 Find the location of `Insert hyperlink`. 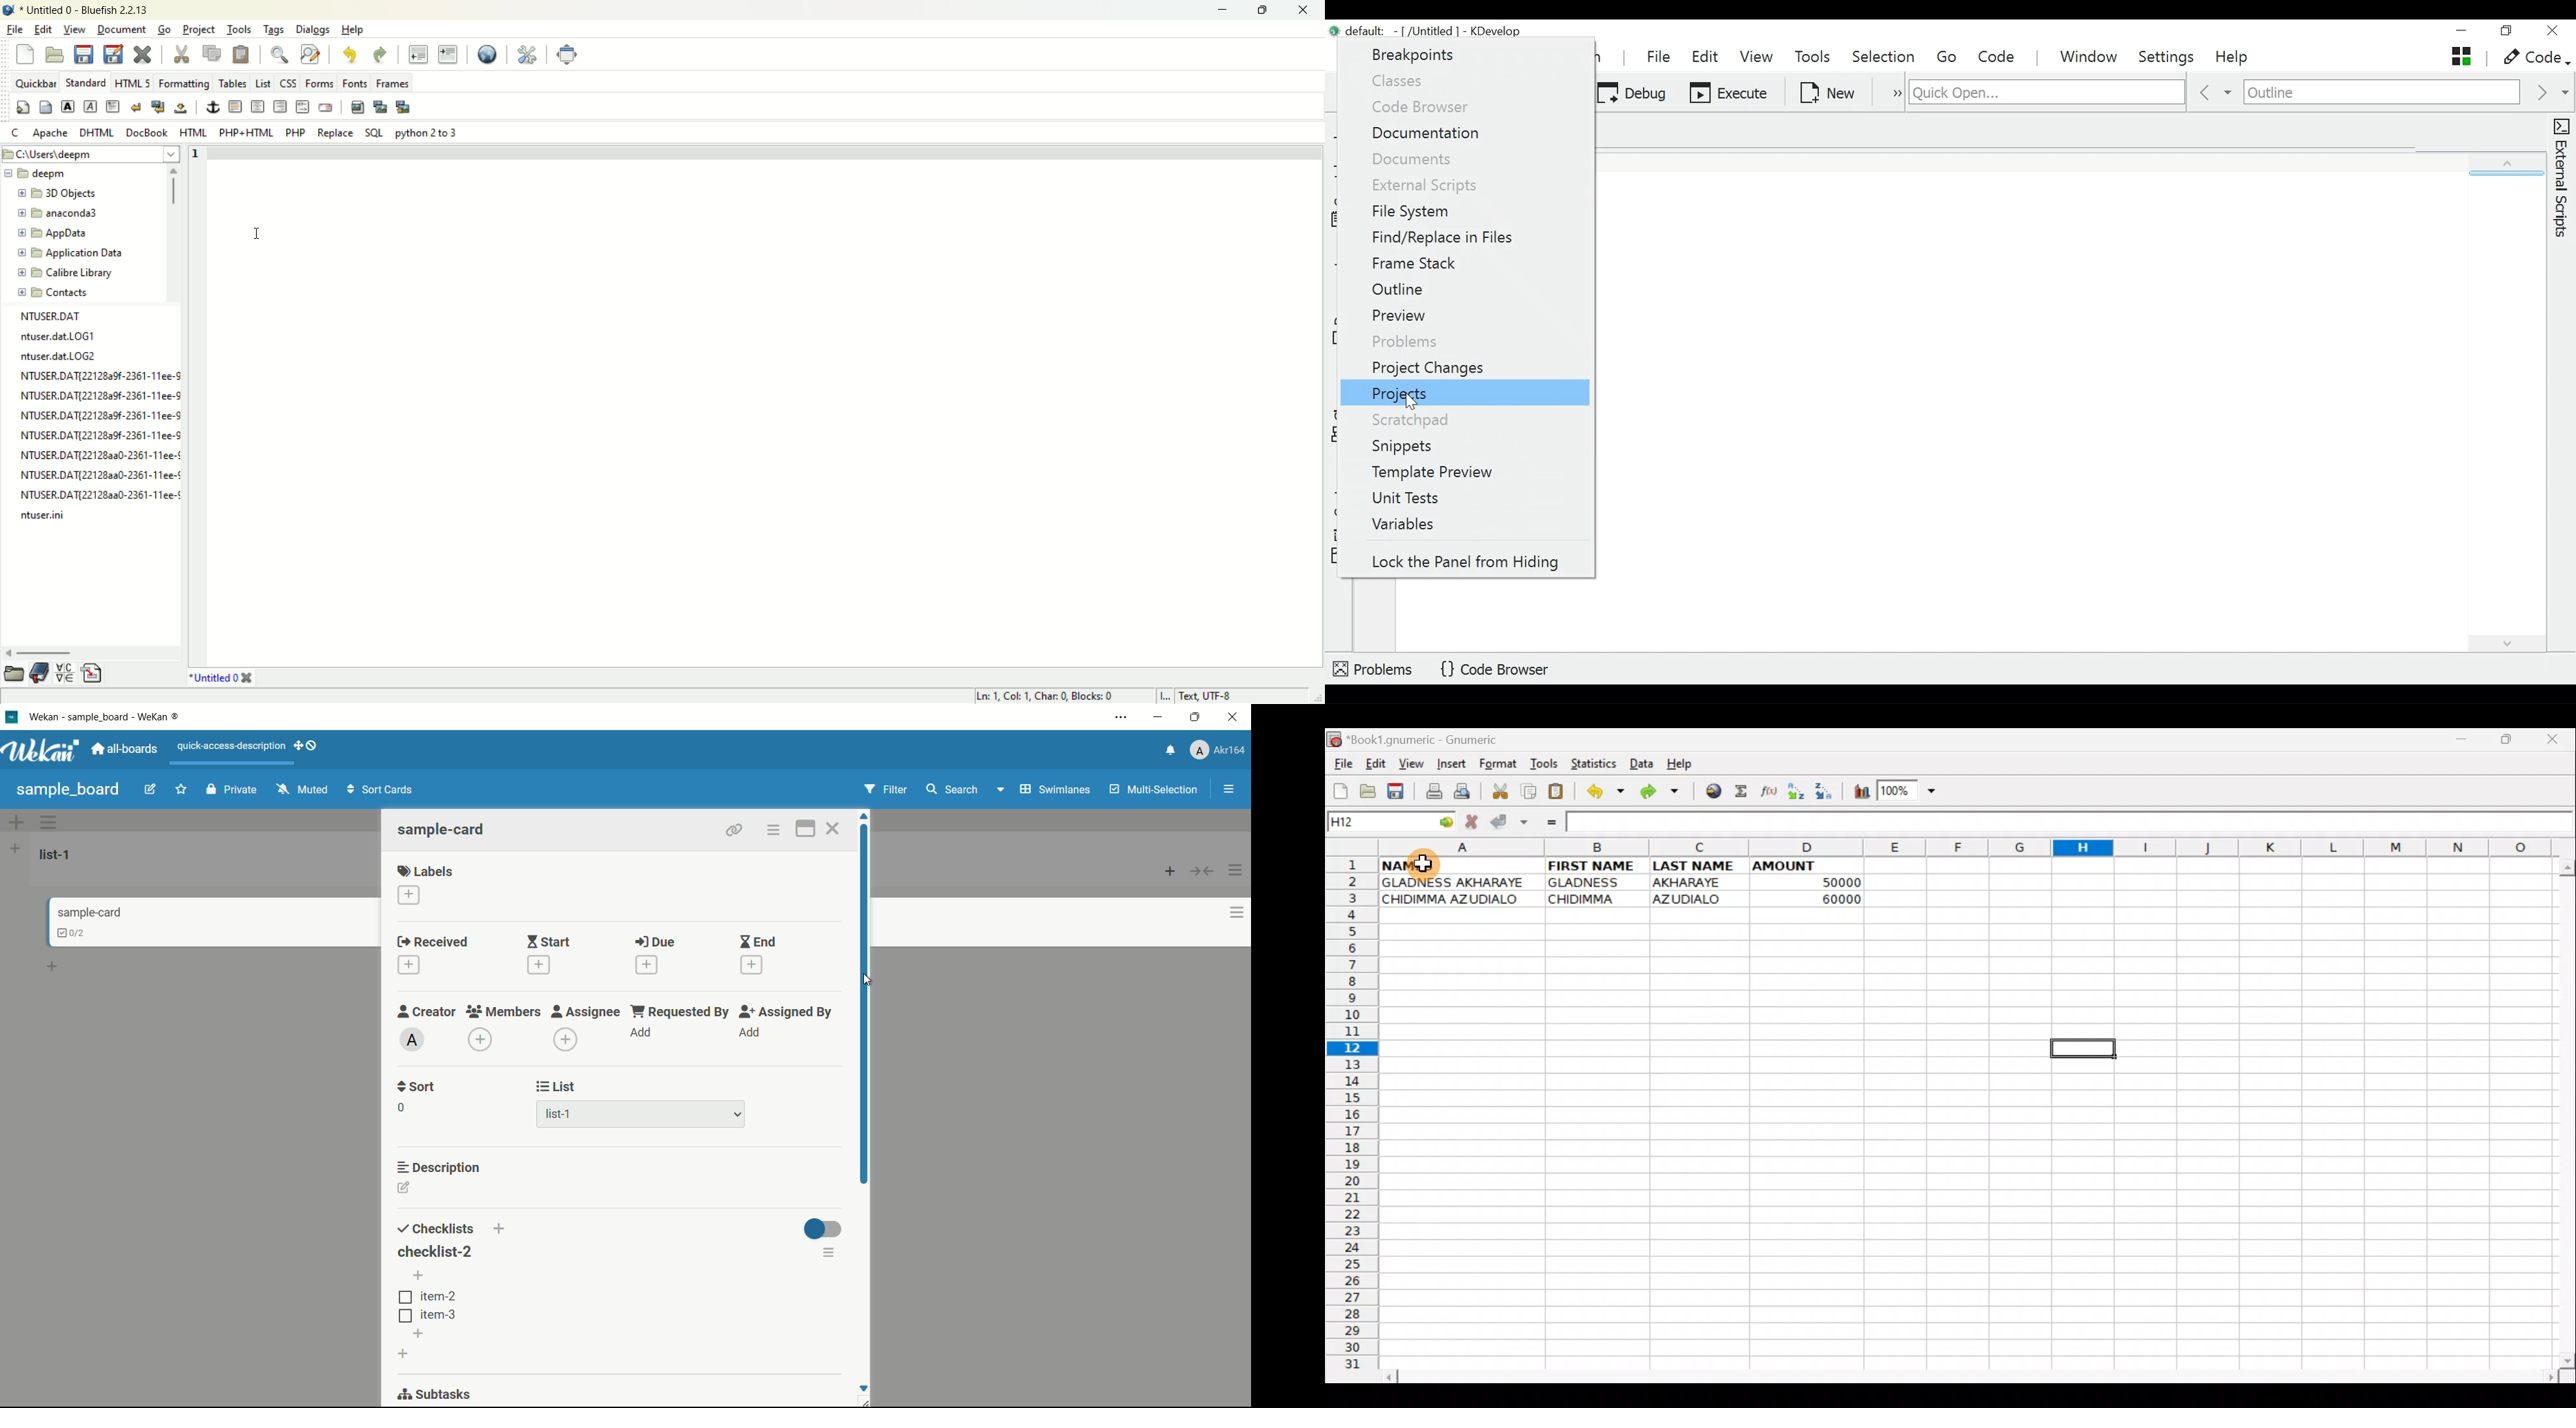

Insert hyperlink is located at coordinates (1715, 790).